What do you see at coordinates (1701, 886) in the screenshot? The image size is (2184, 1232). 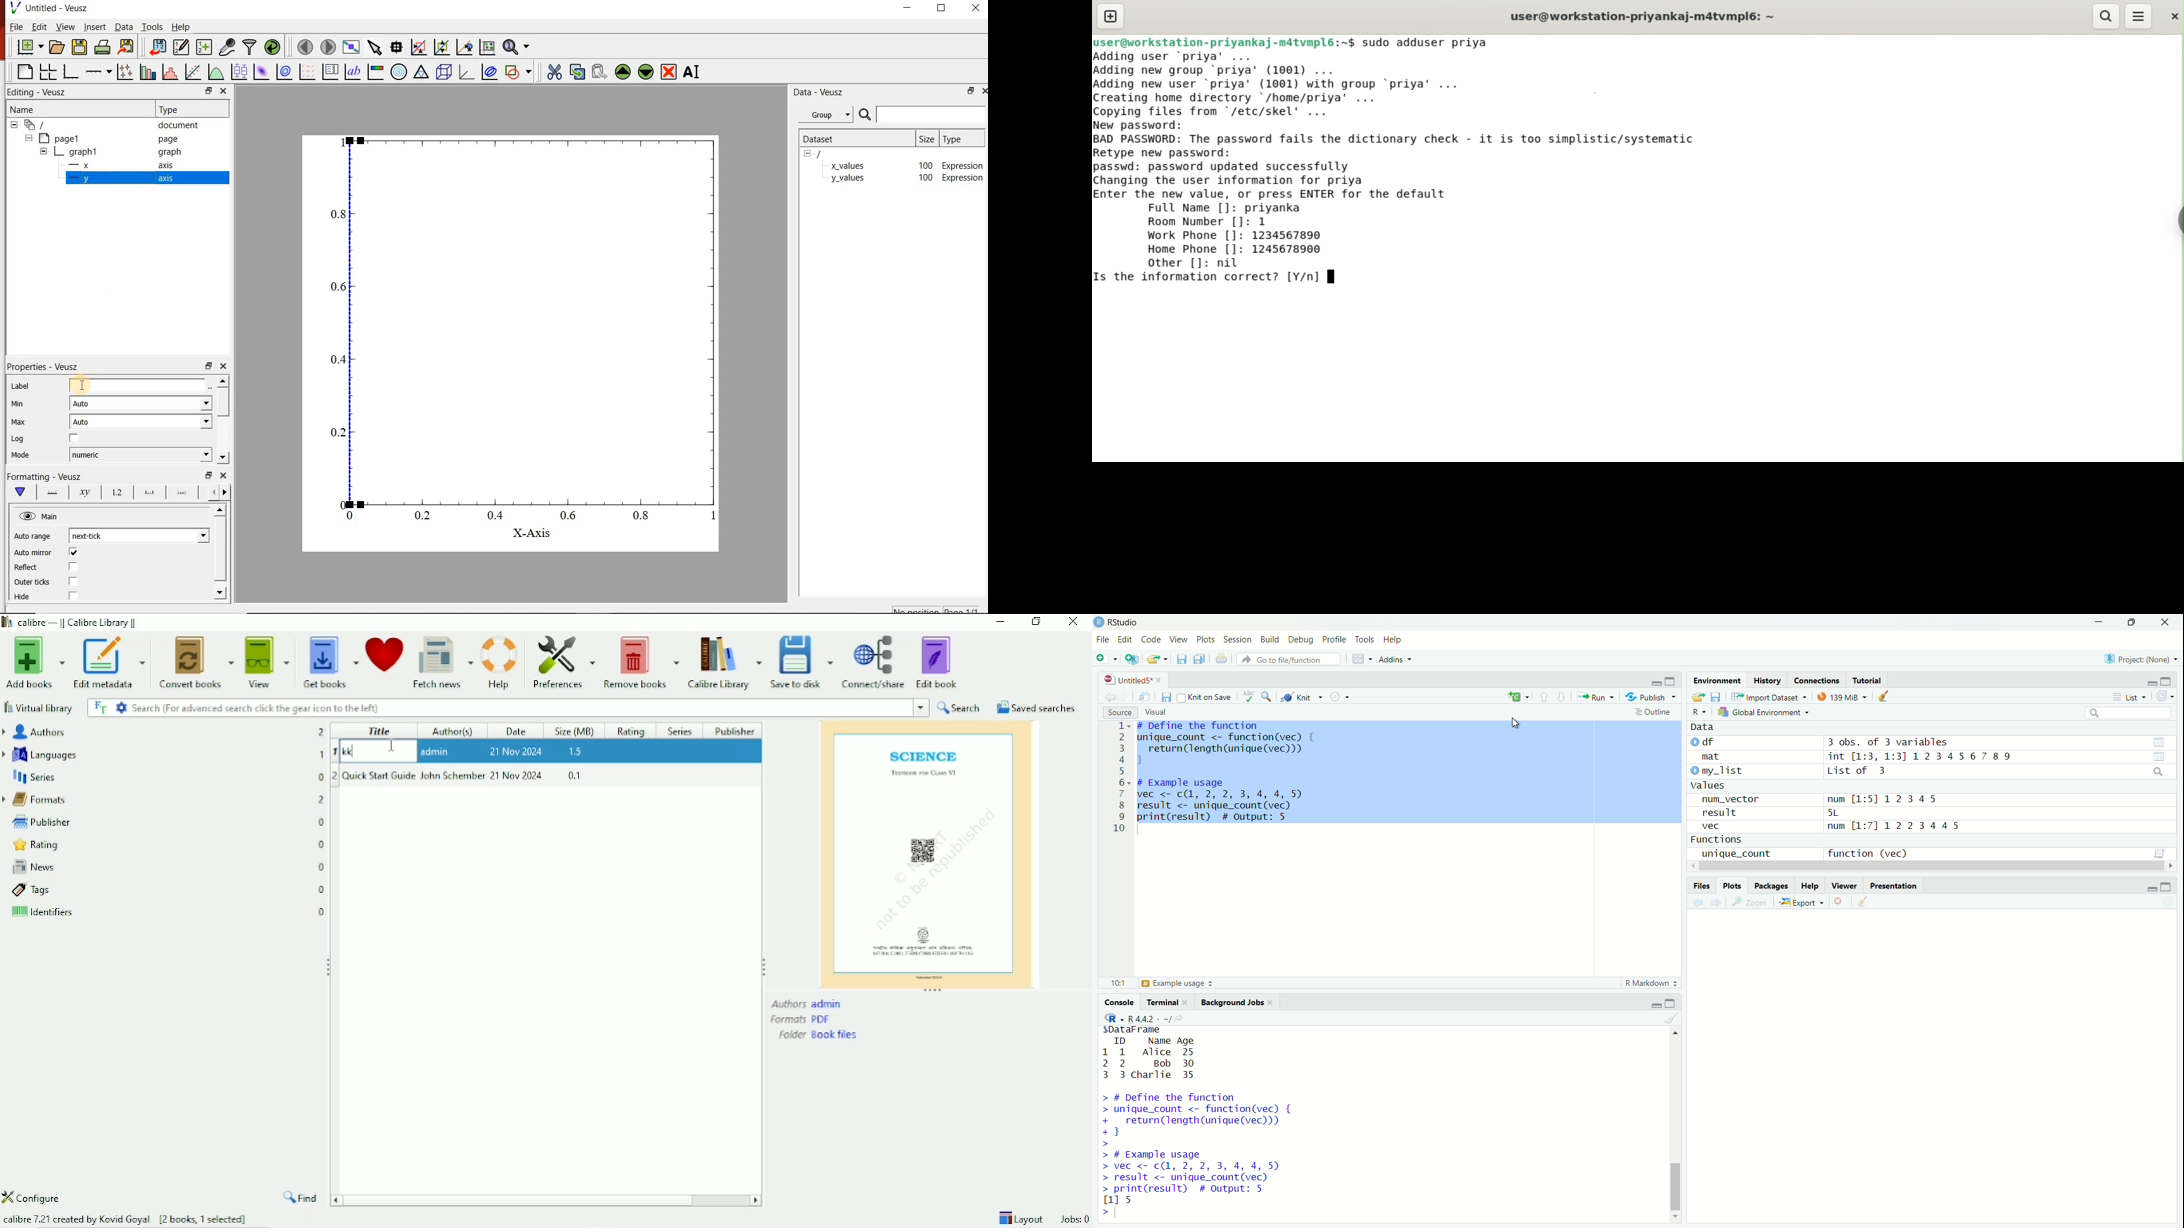 I see `Files` at bounding box center [1701, 886].